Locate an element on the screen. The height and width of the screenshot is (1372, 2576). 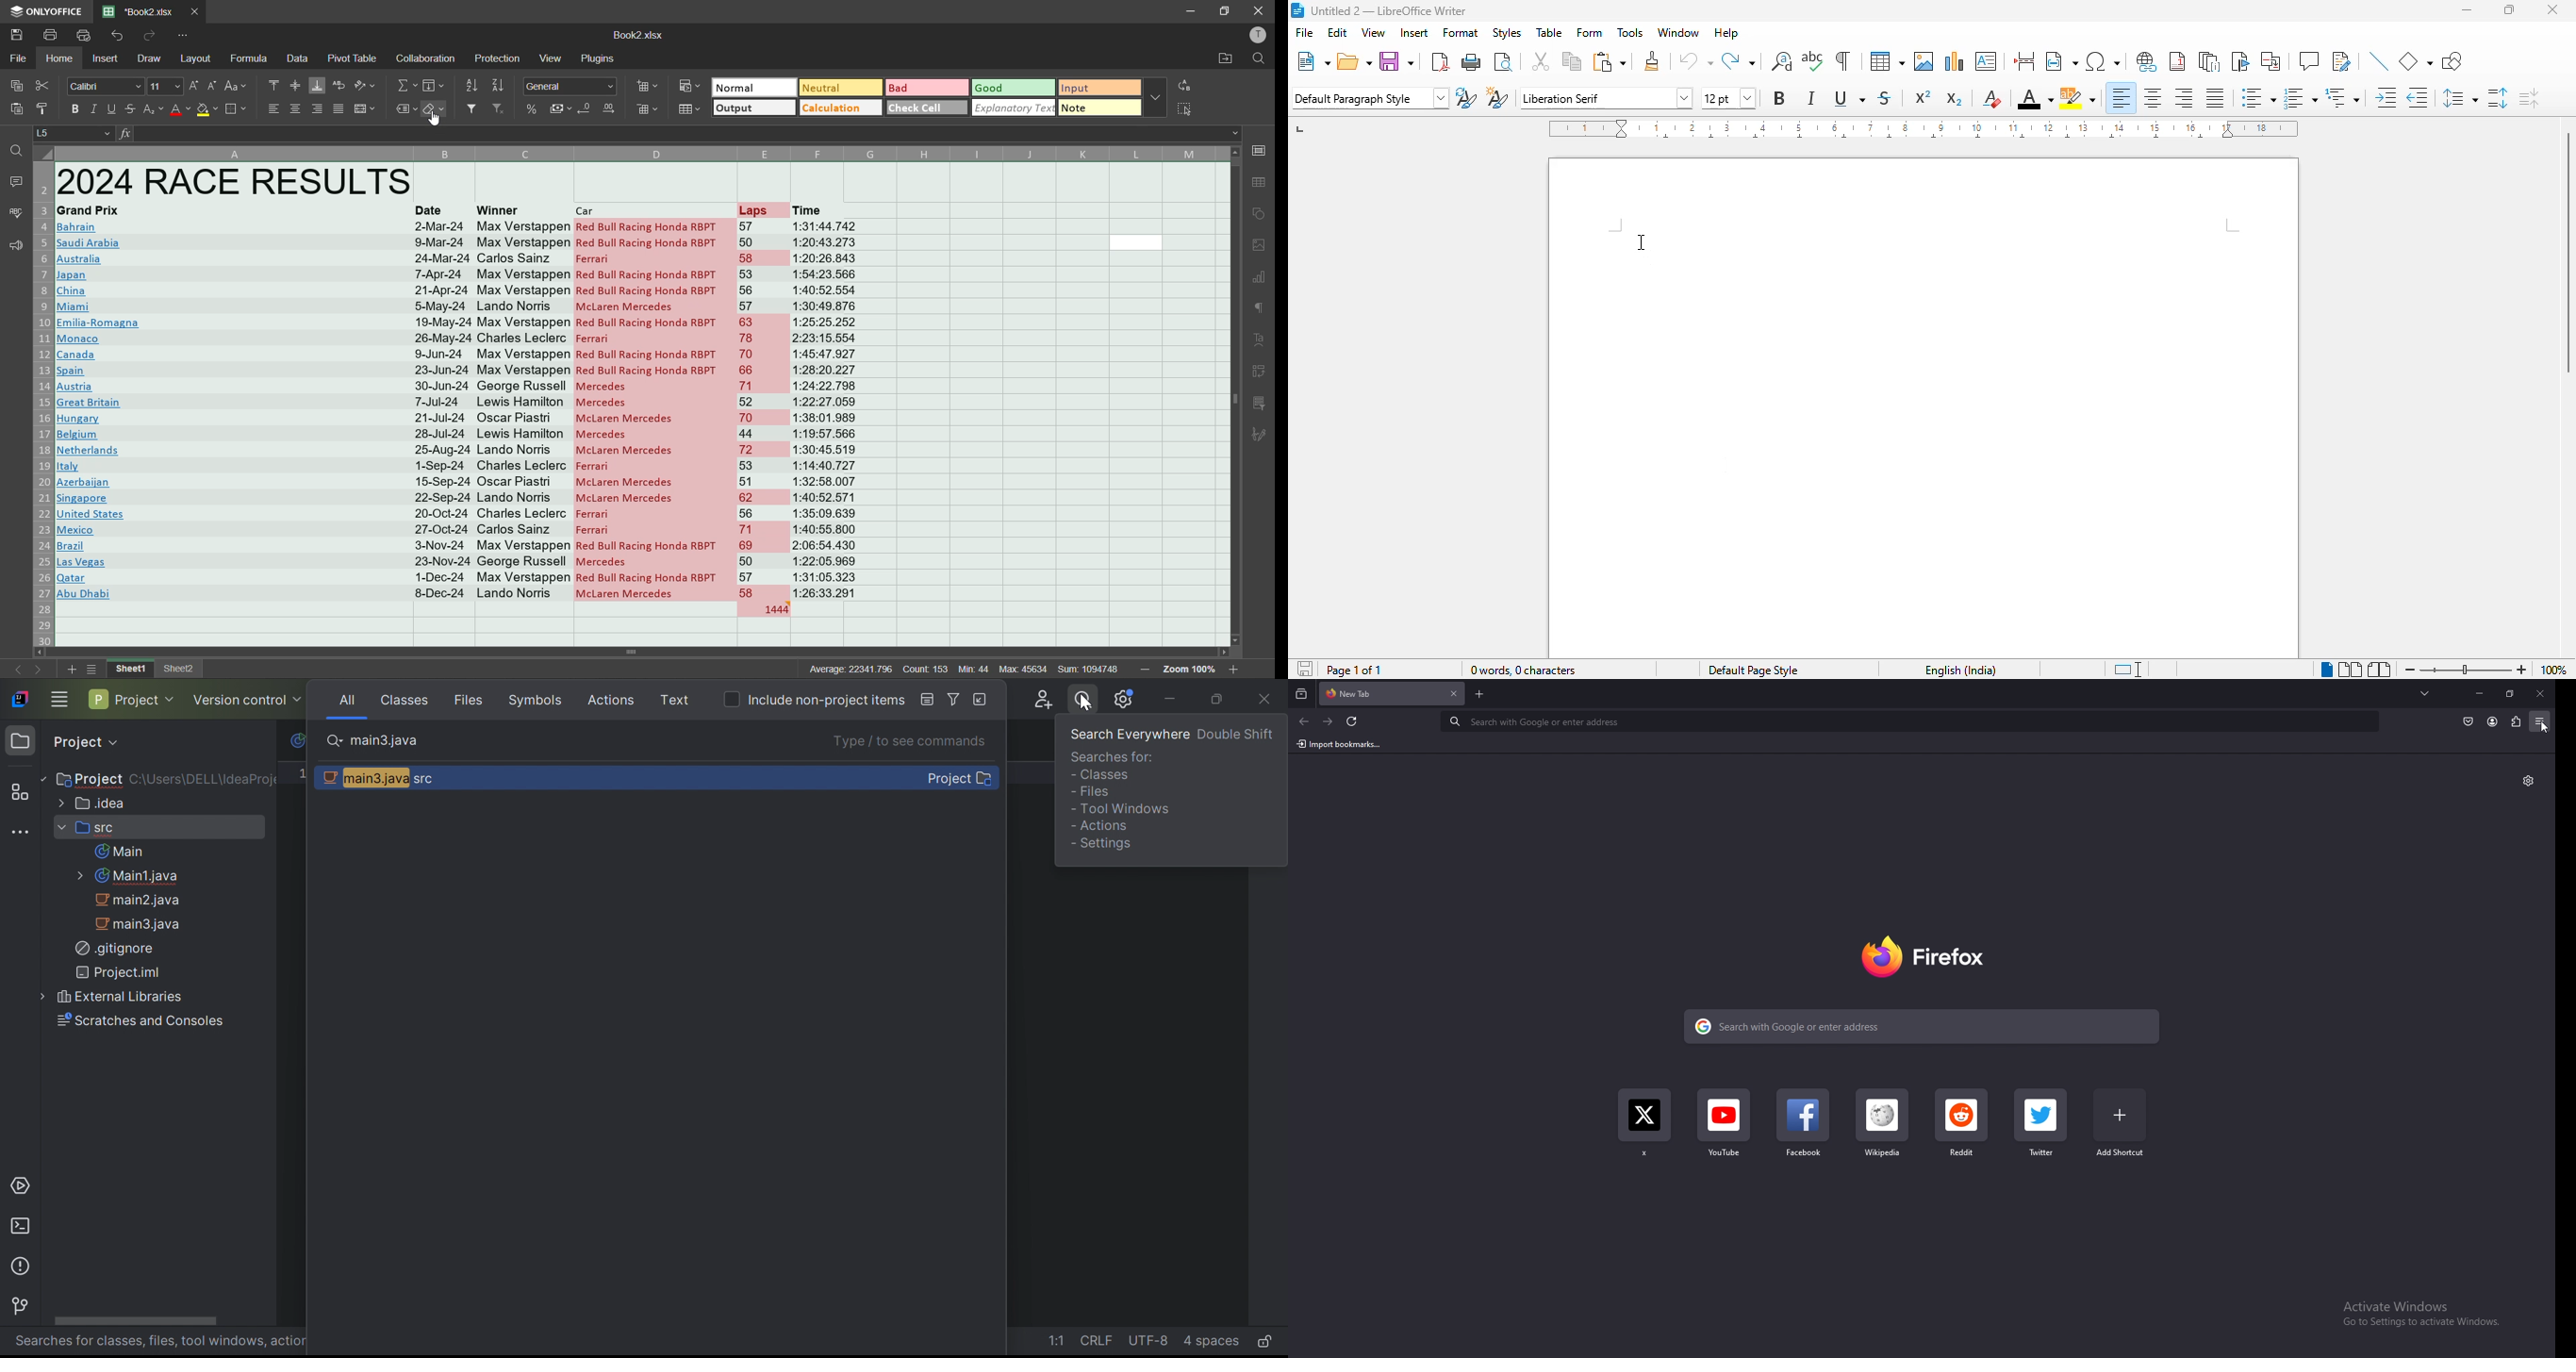
filter is located at coordinates (473, 110).